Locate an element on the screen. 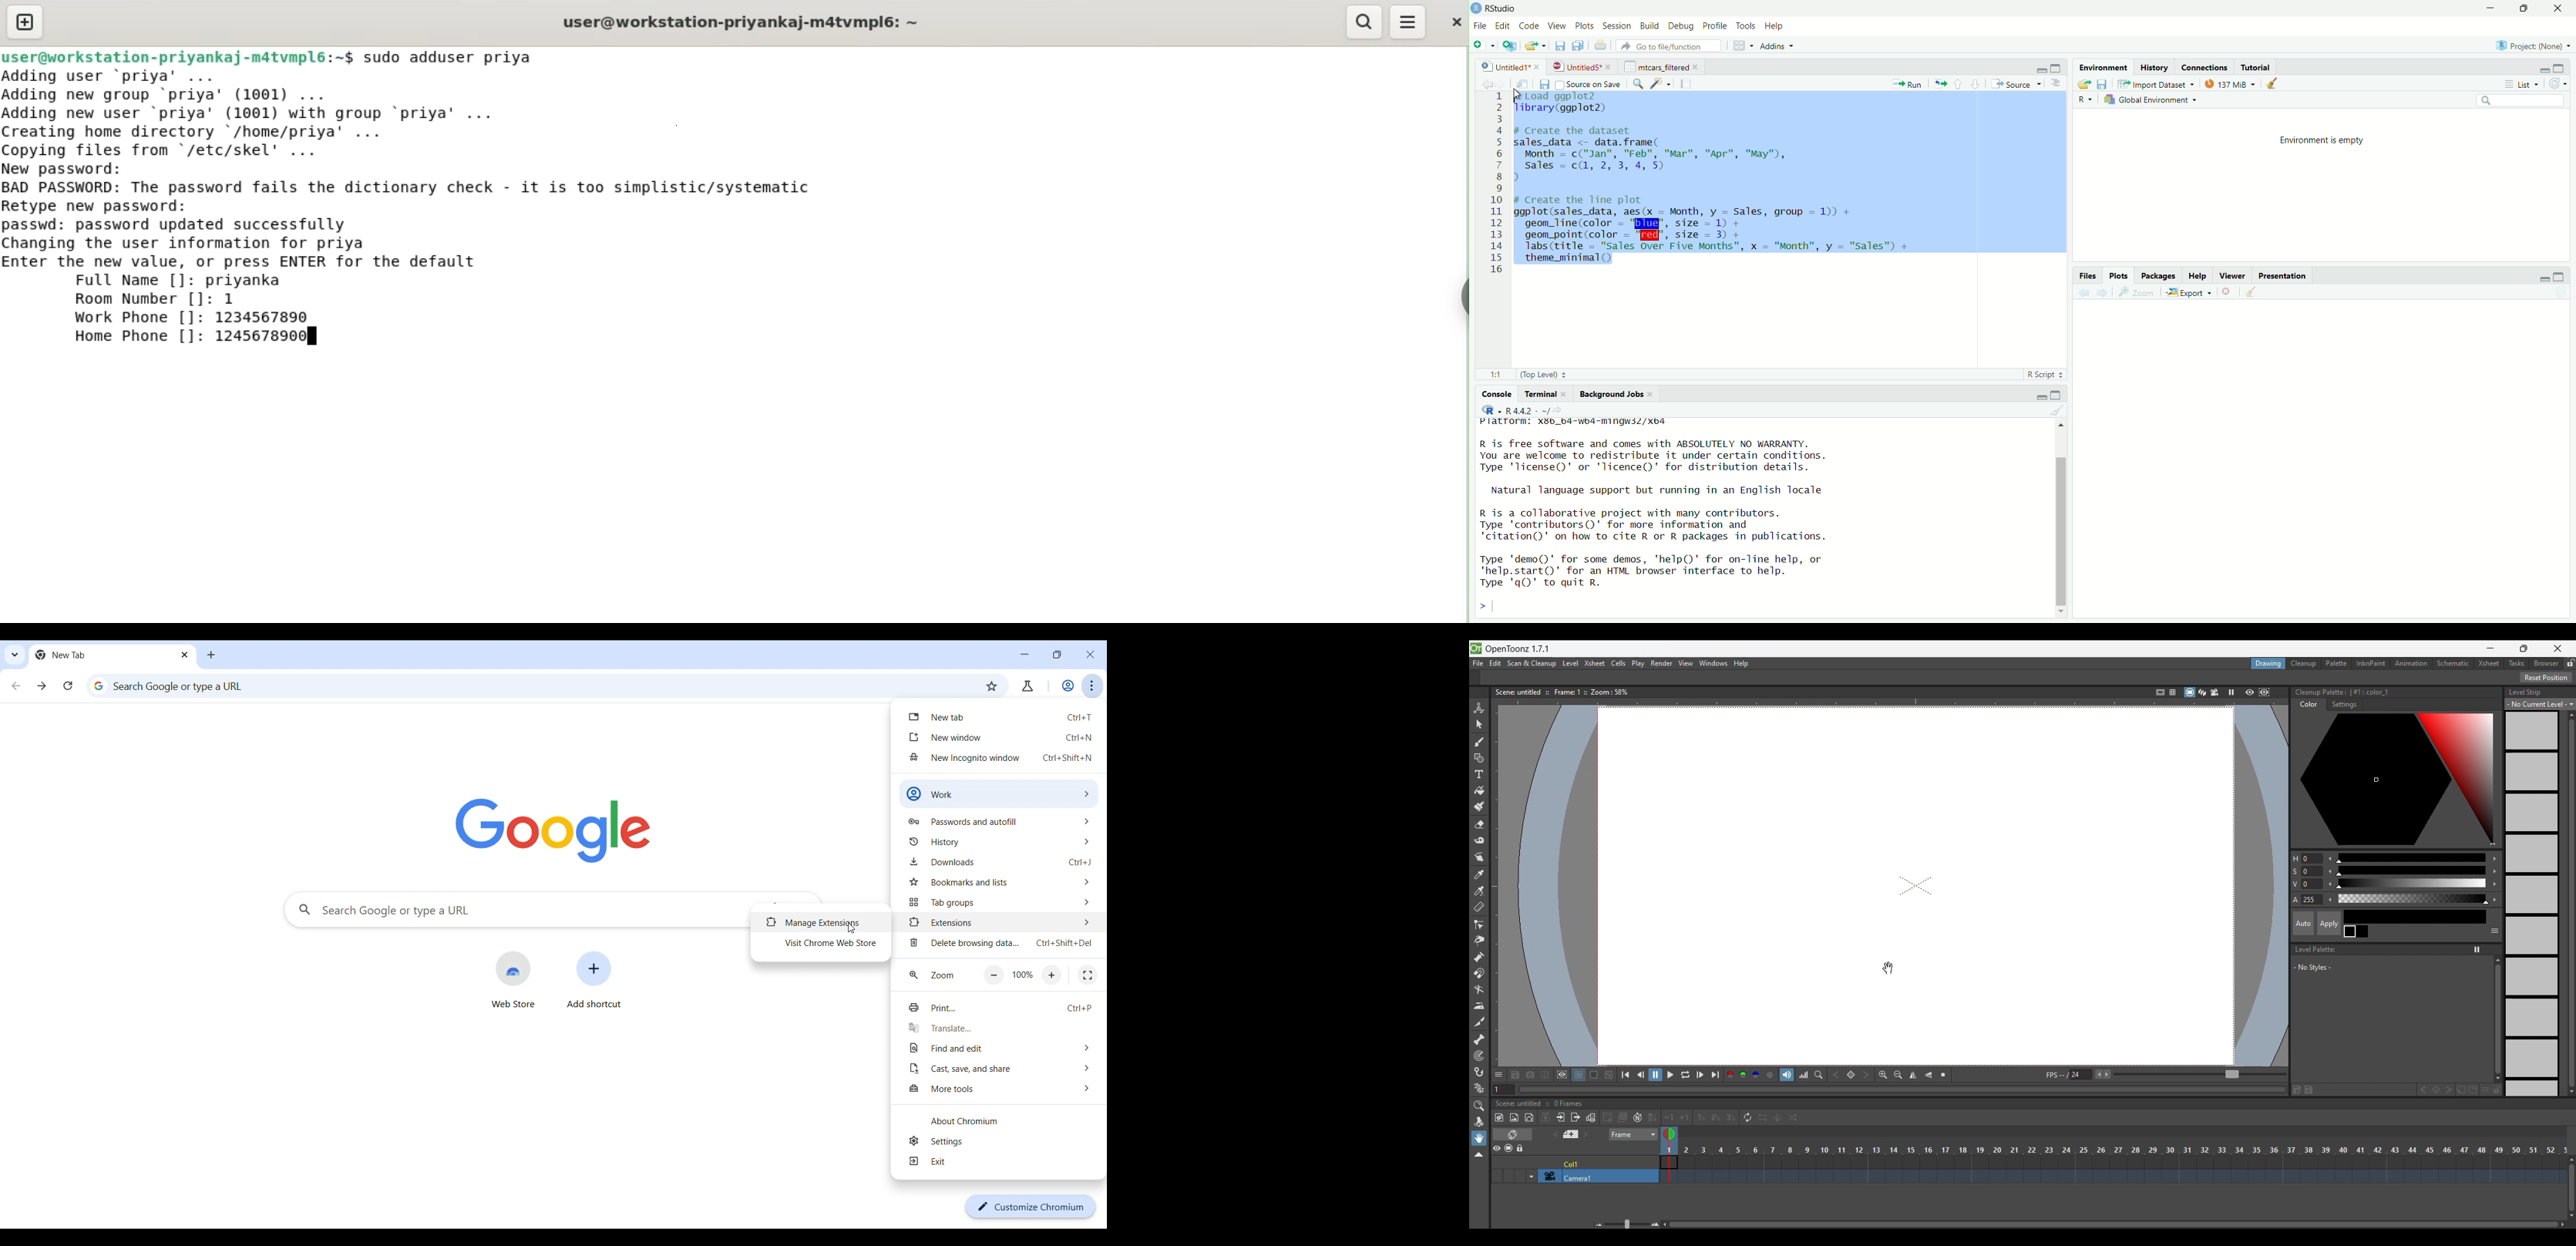 Image resolution: width=2576 pixels, height=1260 pixels. R is located at coordinates (2086, 100).